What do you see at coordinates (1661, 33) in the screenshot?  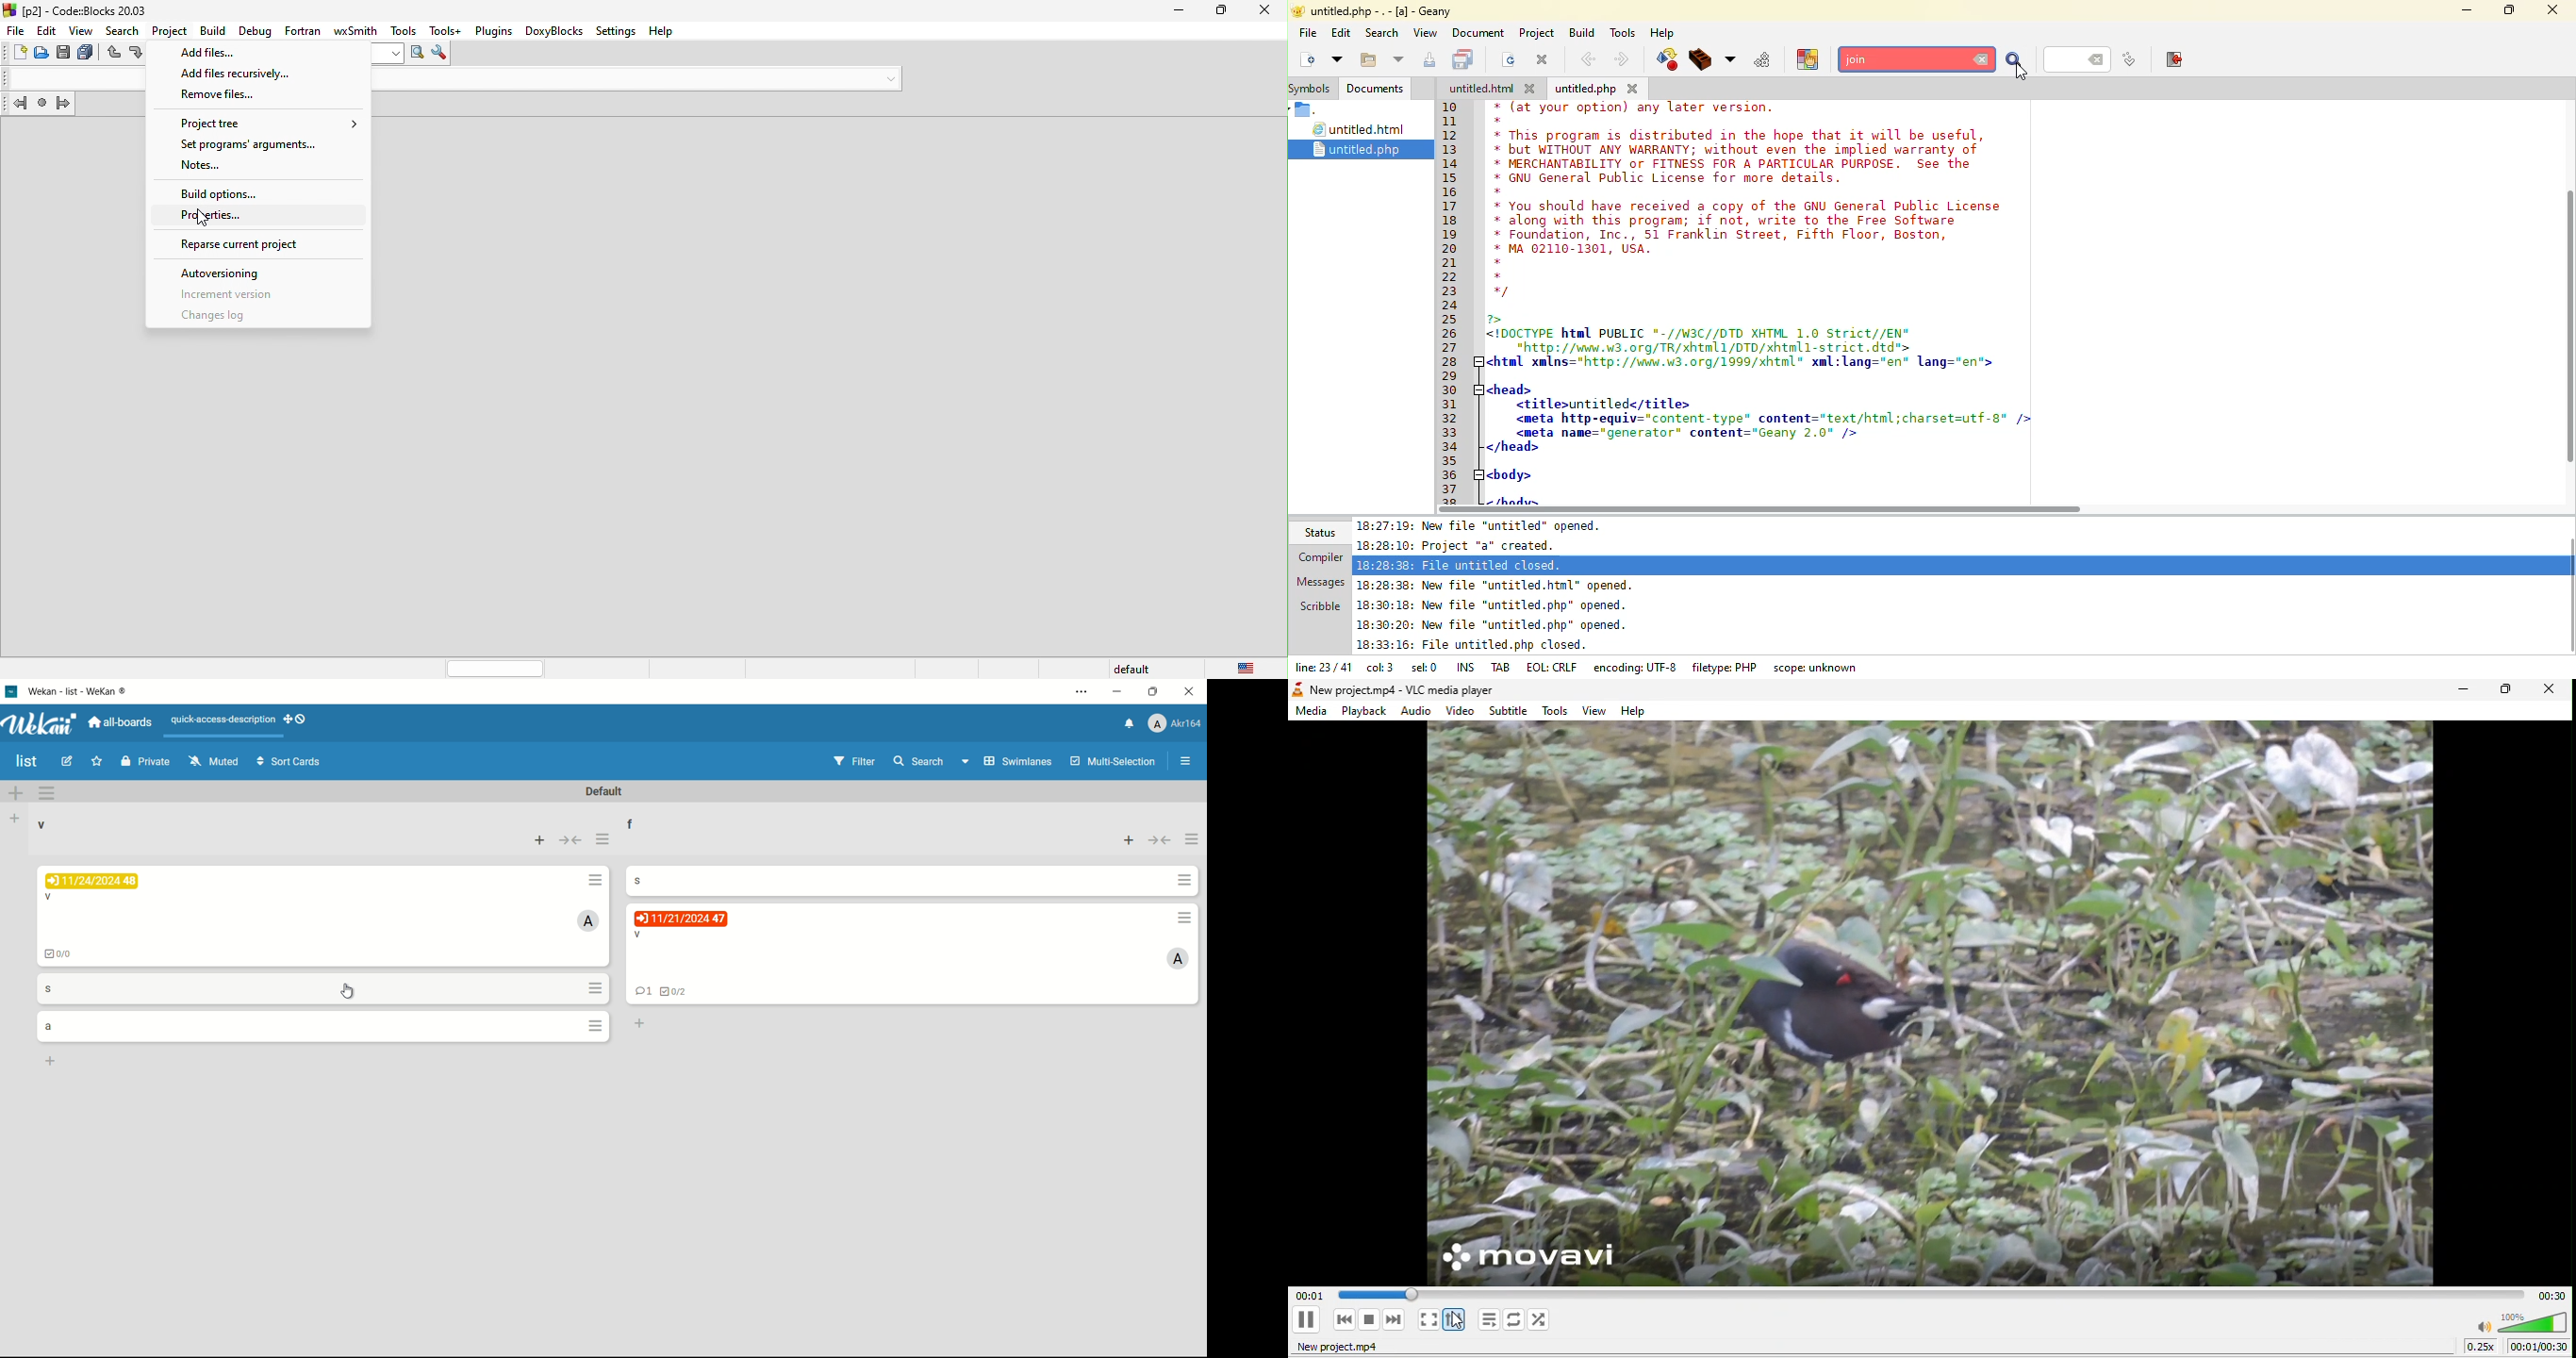 I see `help` at bounding box center [1661, 33].